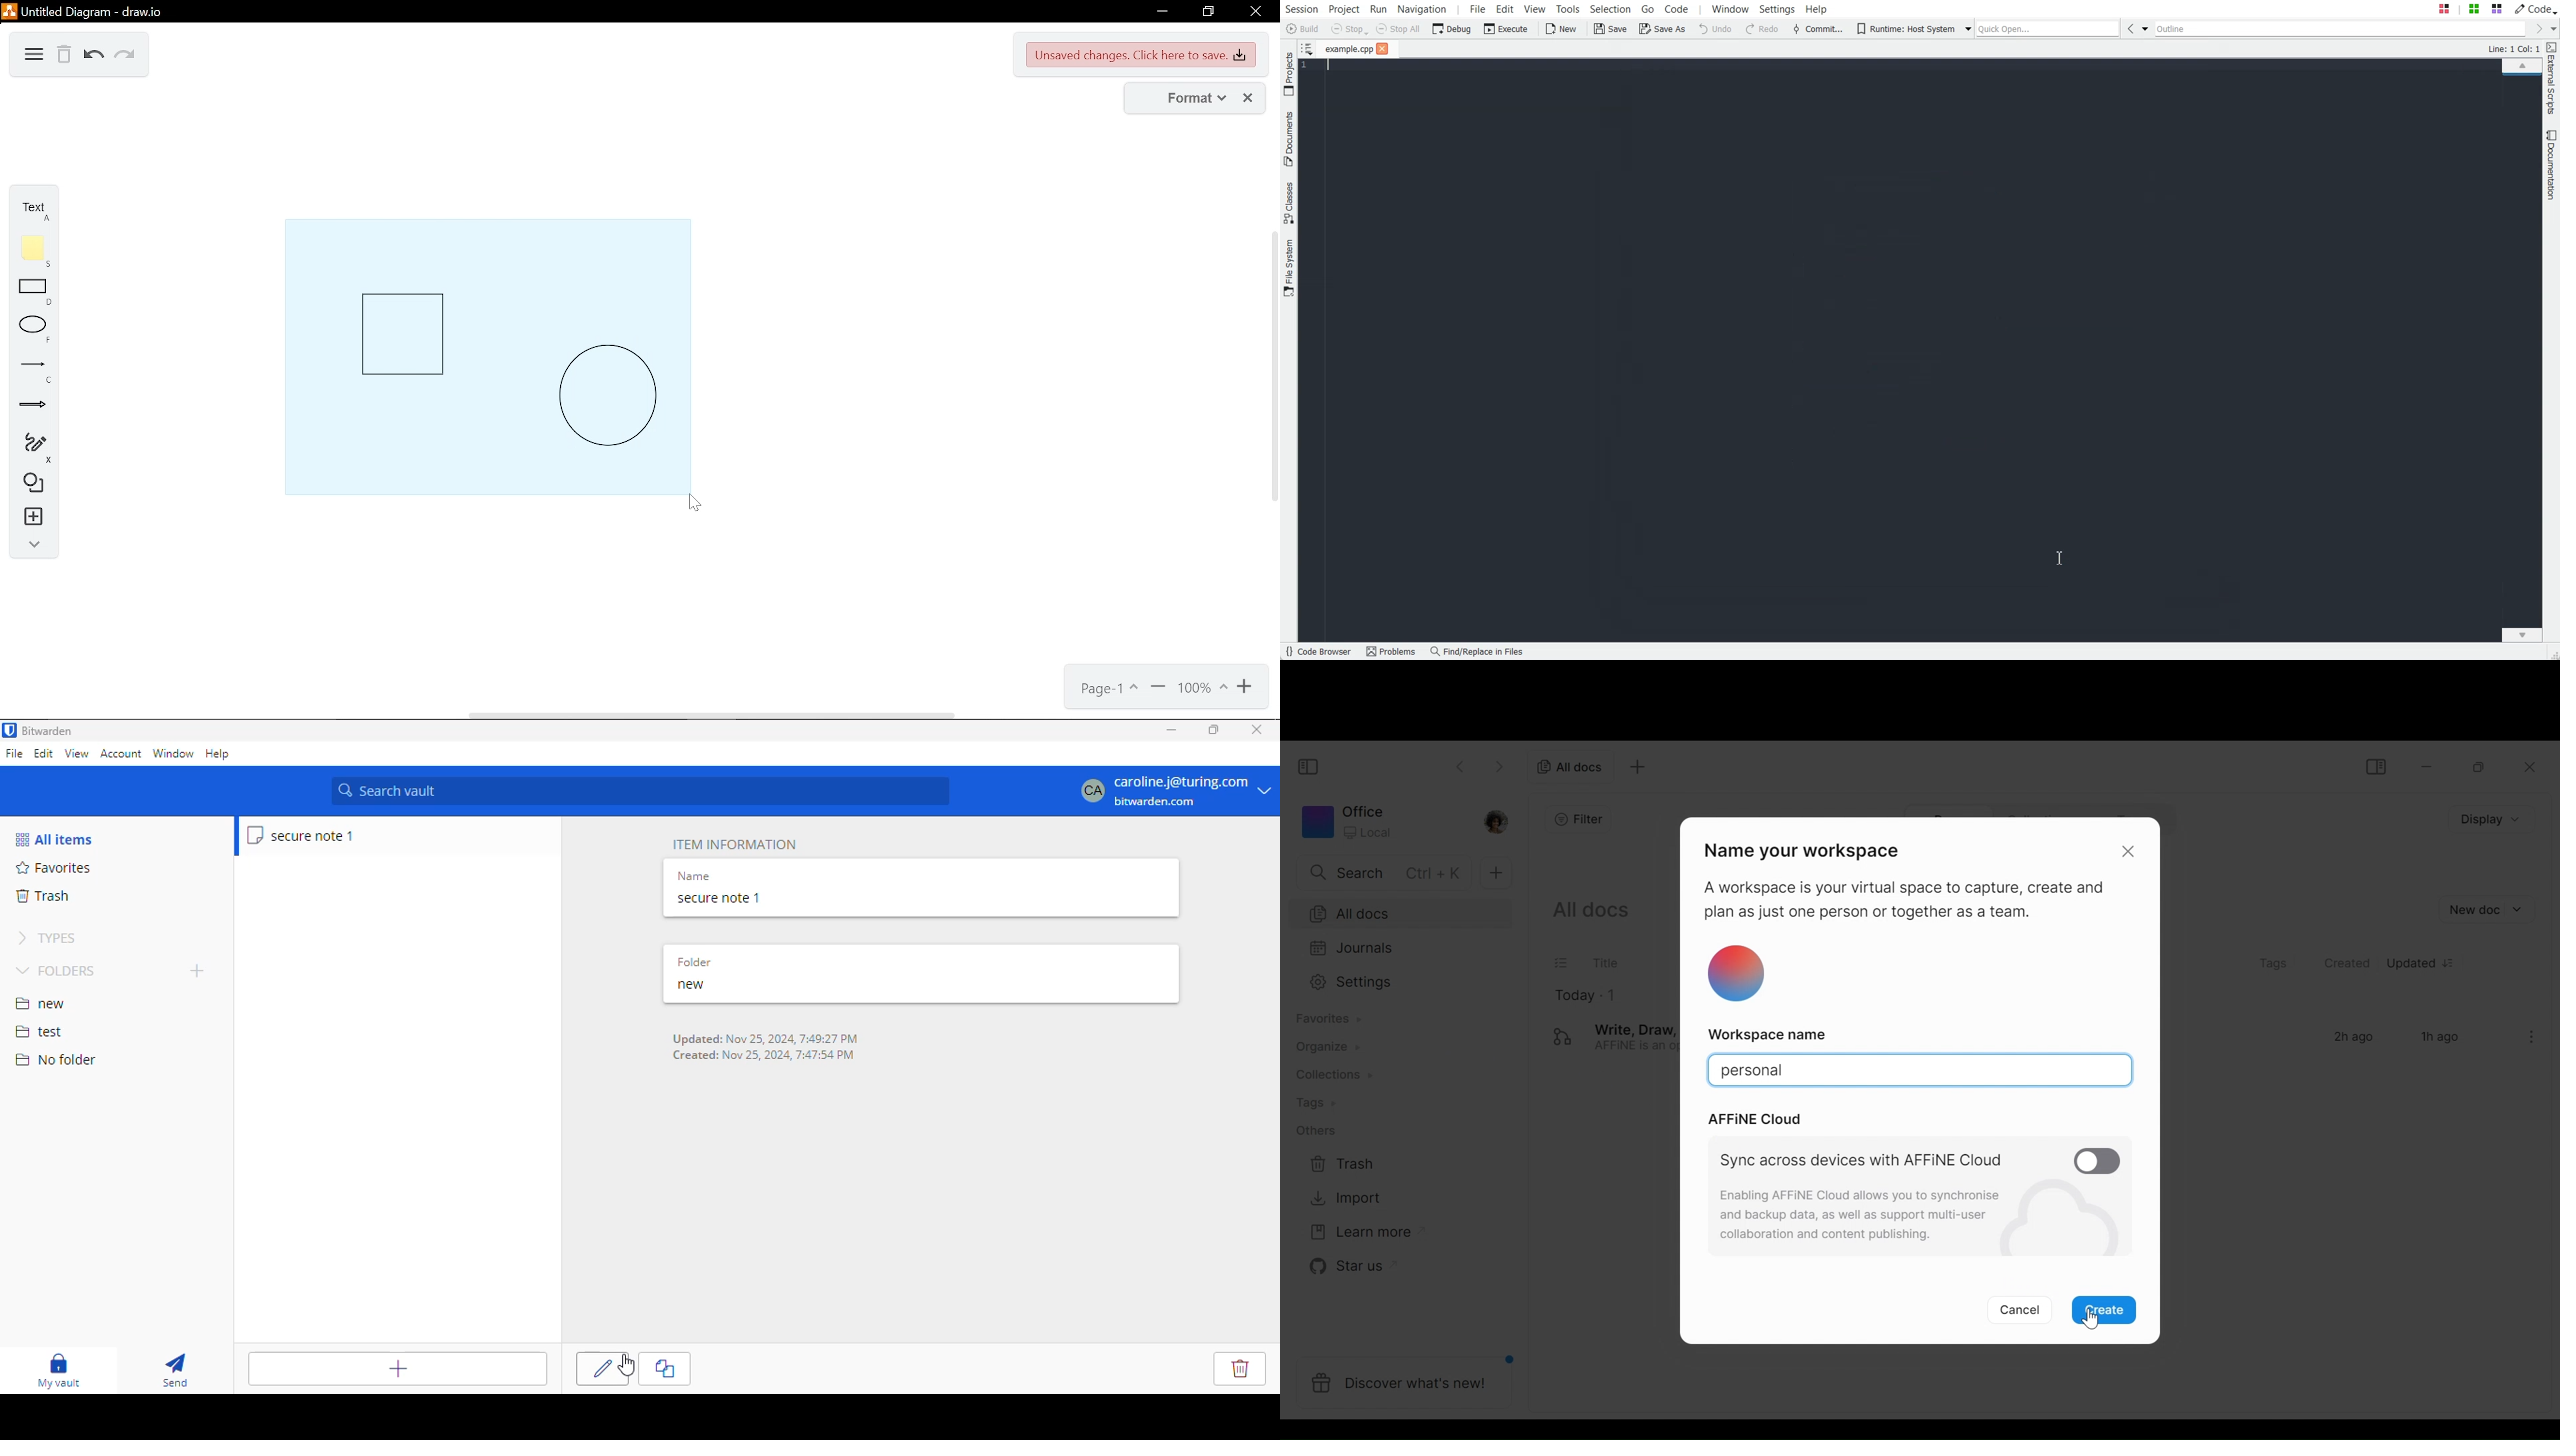 The height and width of the screenshot is (1456, 2576). What do you see at coordinates (54, 868) in the screenshot?
I see `favorites` at bounding box center [54, 868].